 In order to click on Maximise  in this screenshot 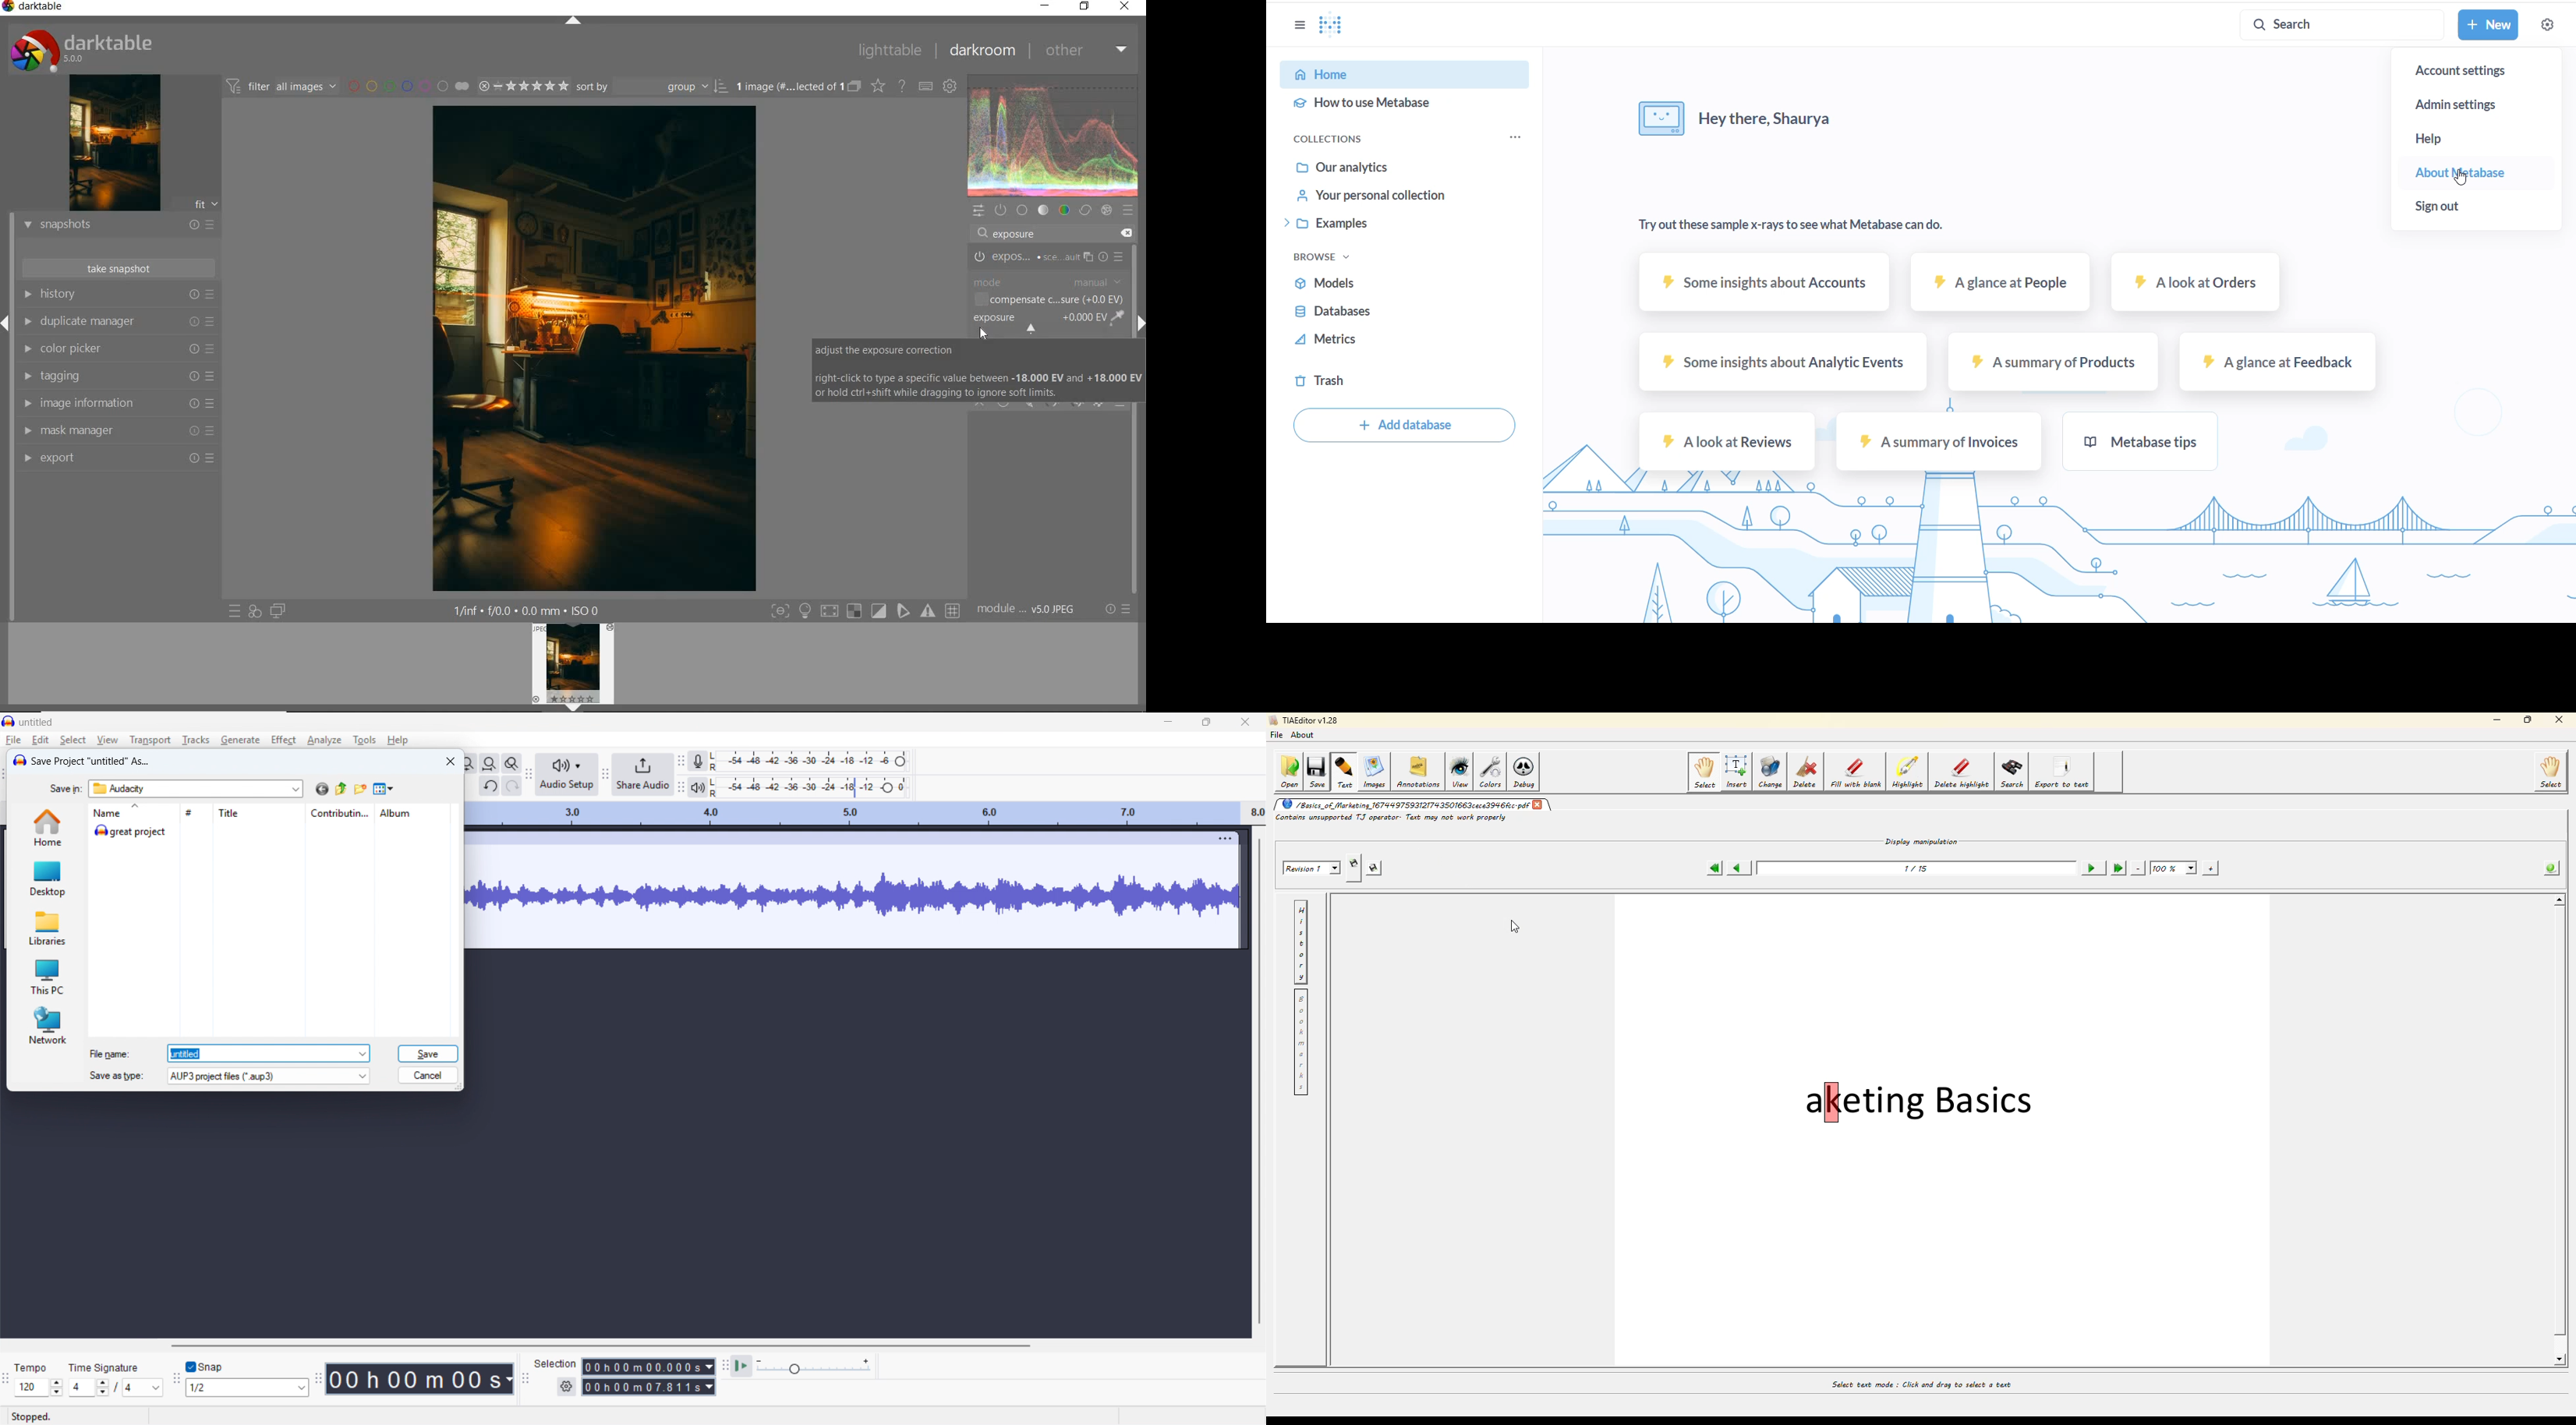, I will do `click(1206, 722)`.